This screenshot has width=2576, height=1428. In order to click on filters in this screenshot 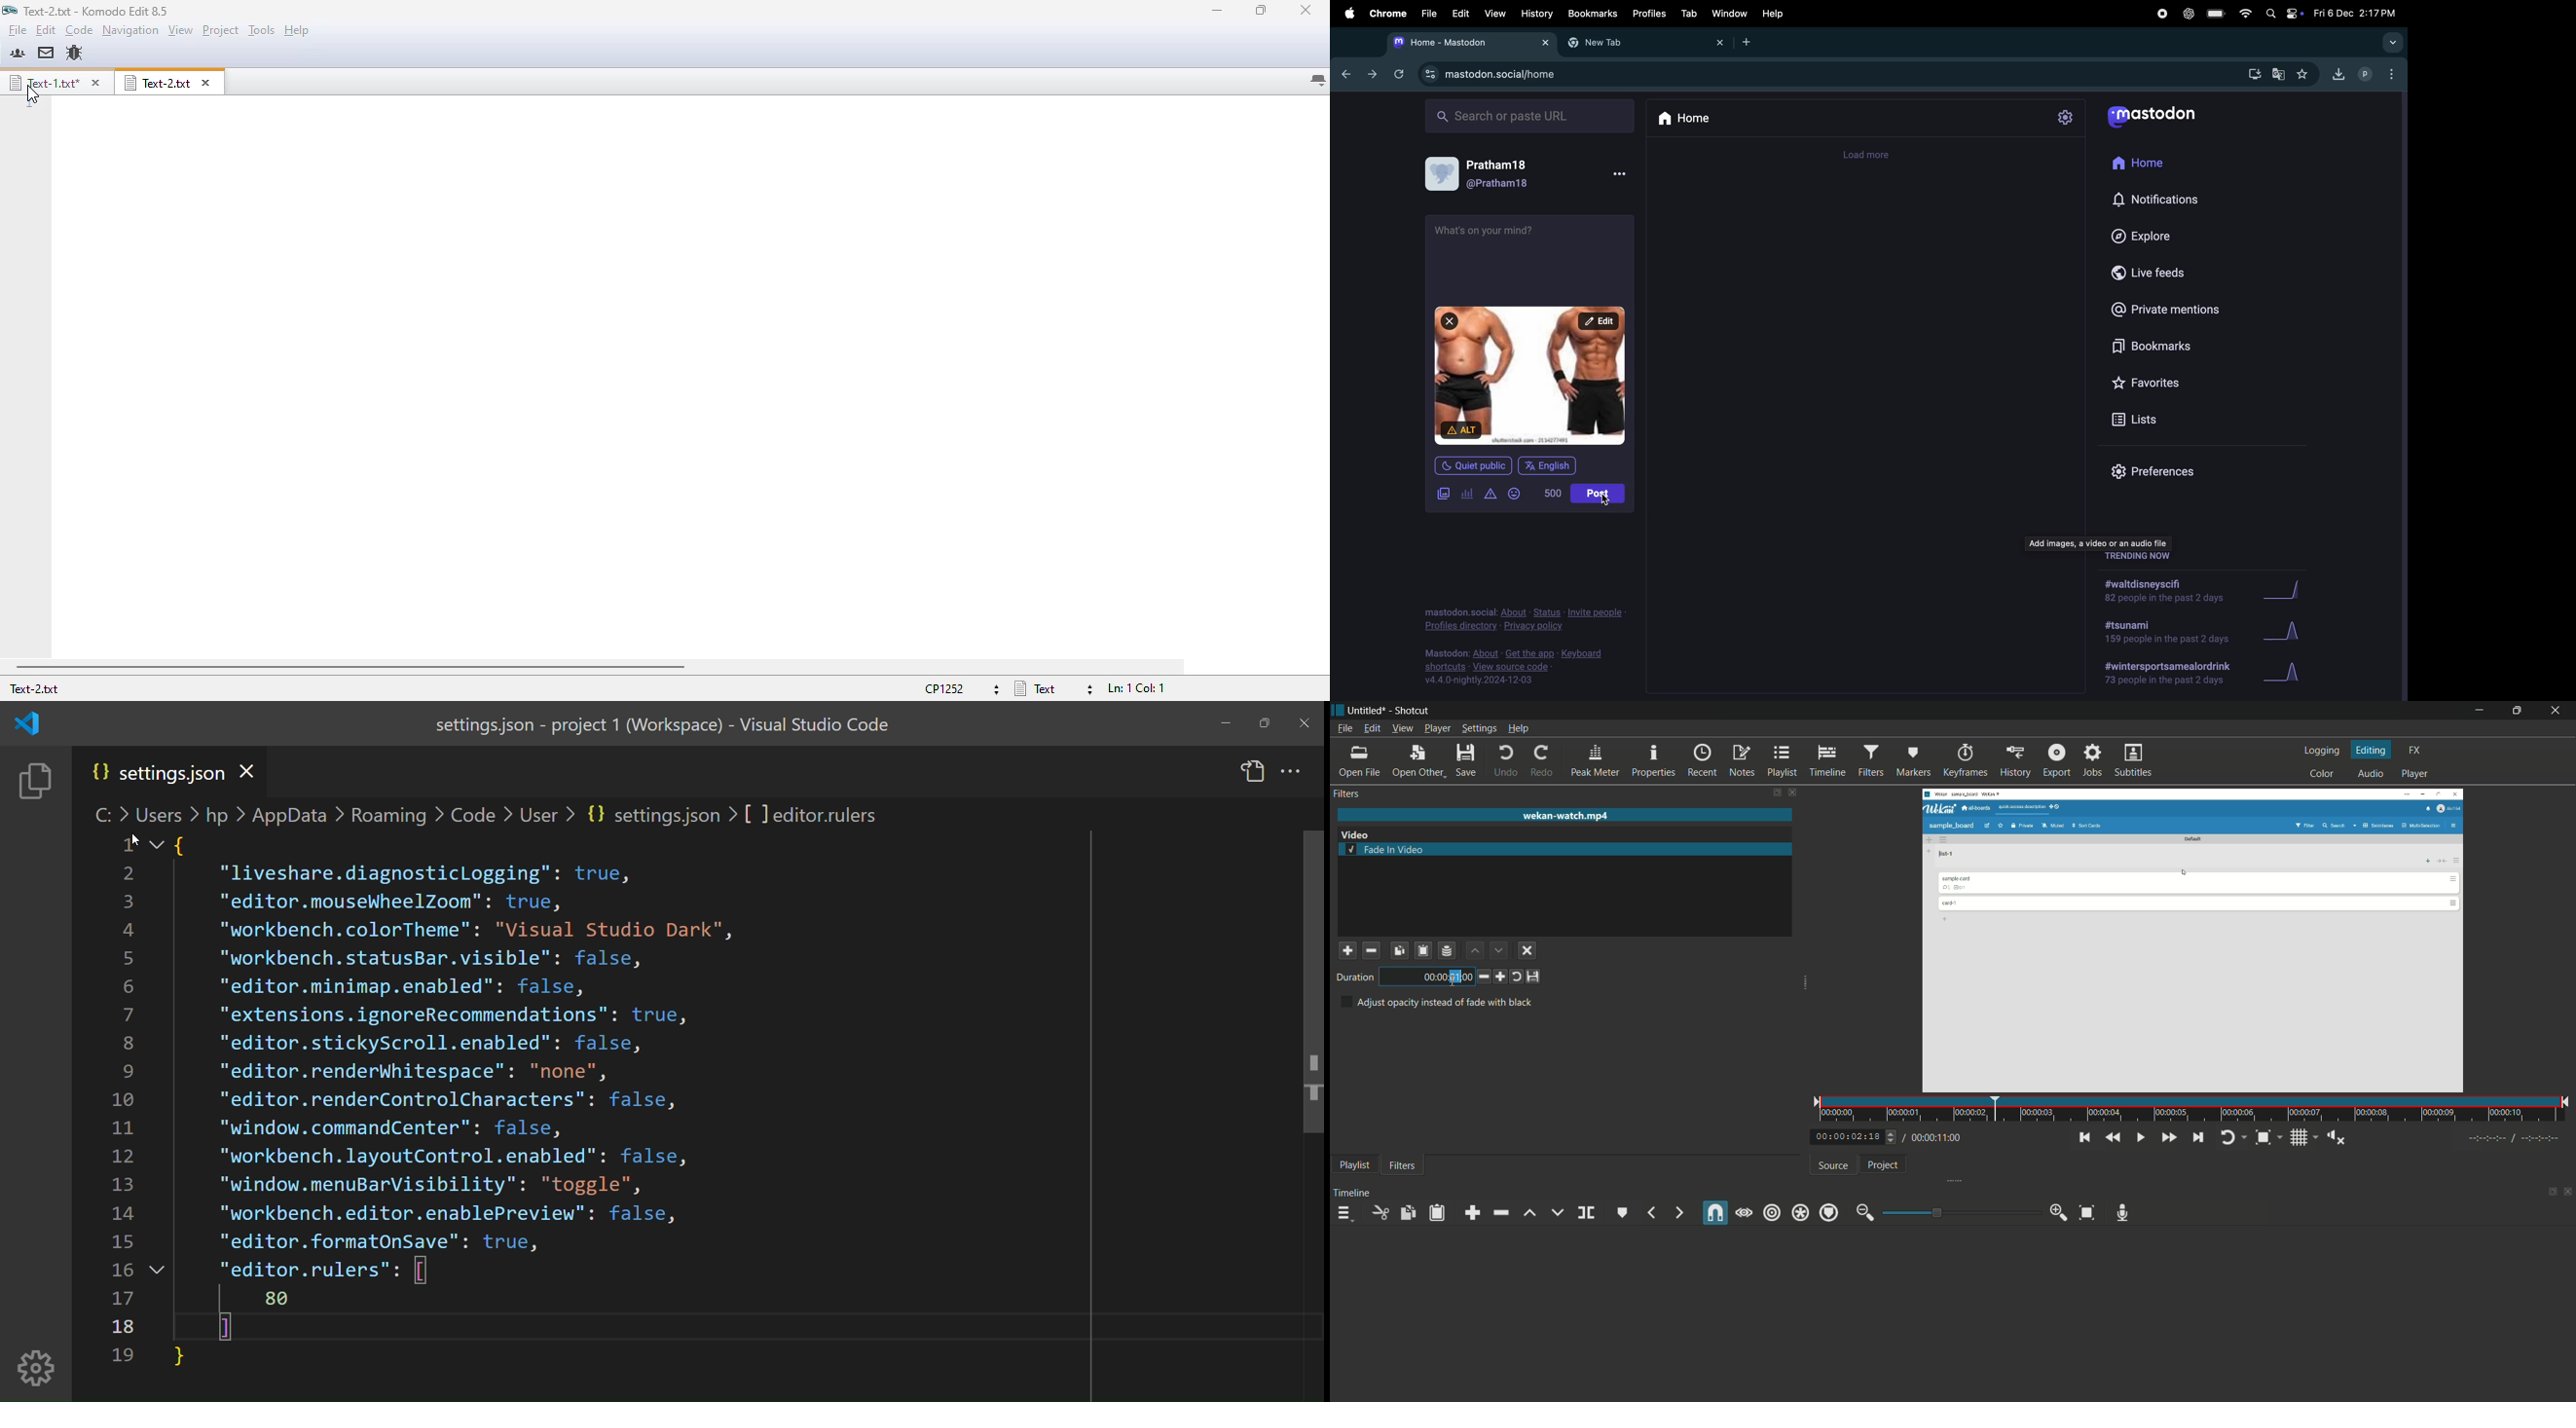, I will do `click(1403, 1166)`.